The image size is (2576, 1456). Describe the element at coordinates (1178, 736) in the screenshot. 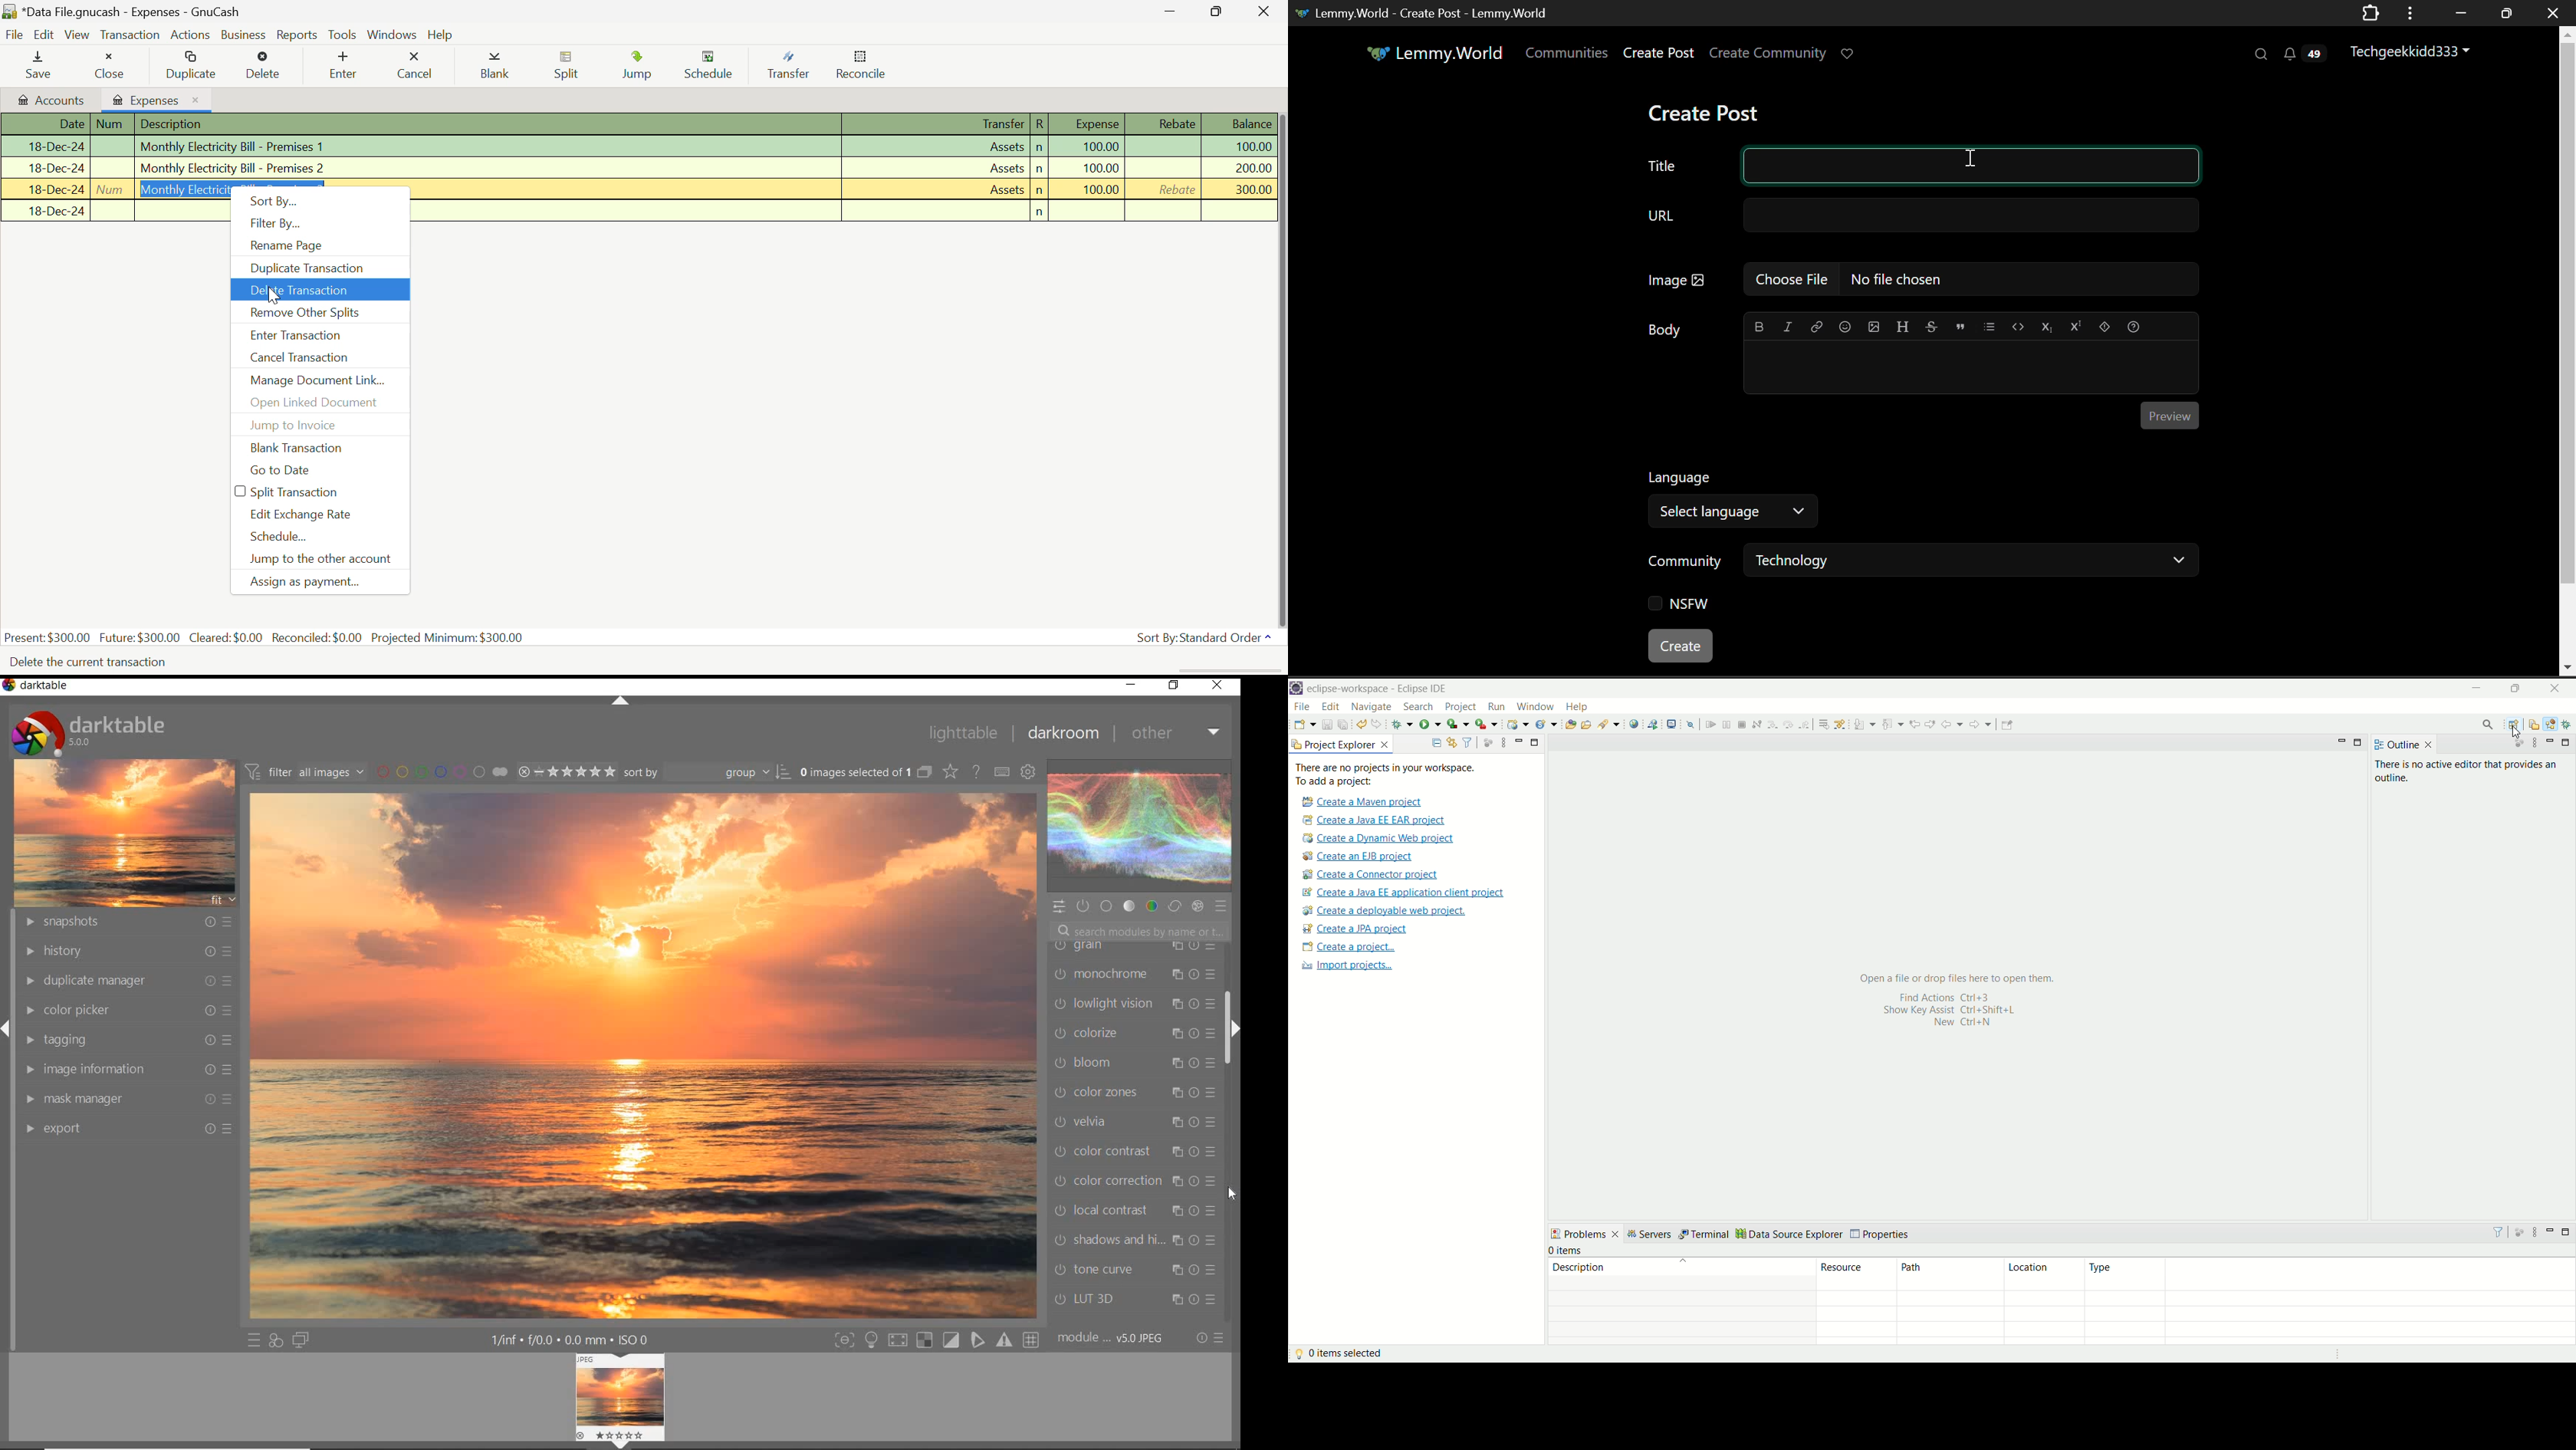

I see `other` at that location.